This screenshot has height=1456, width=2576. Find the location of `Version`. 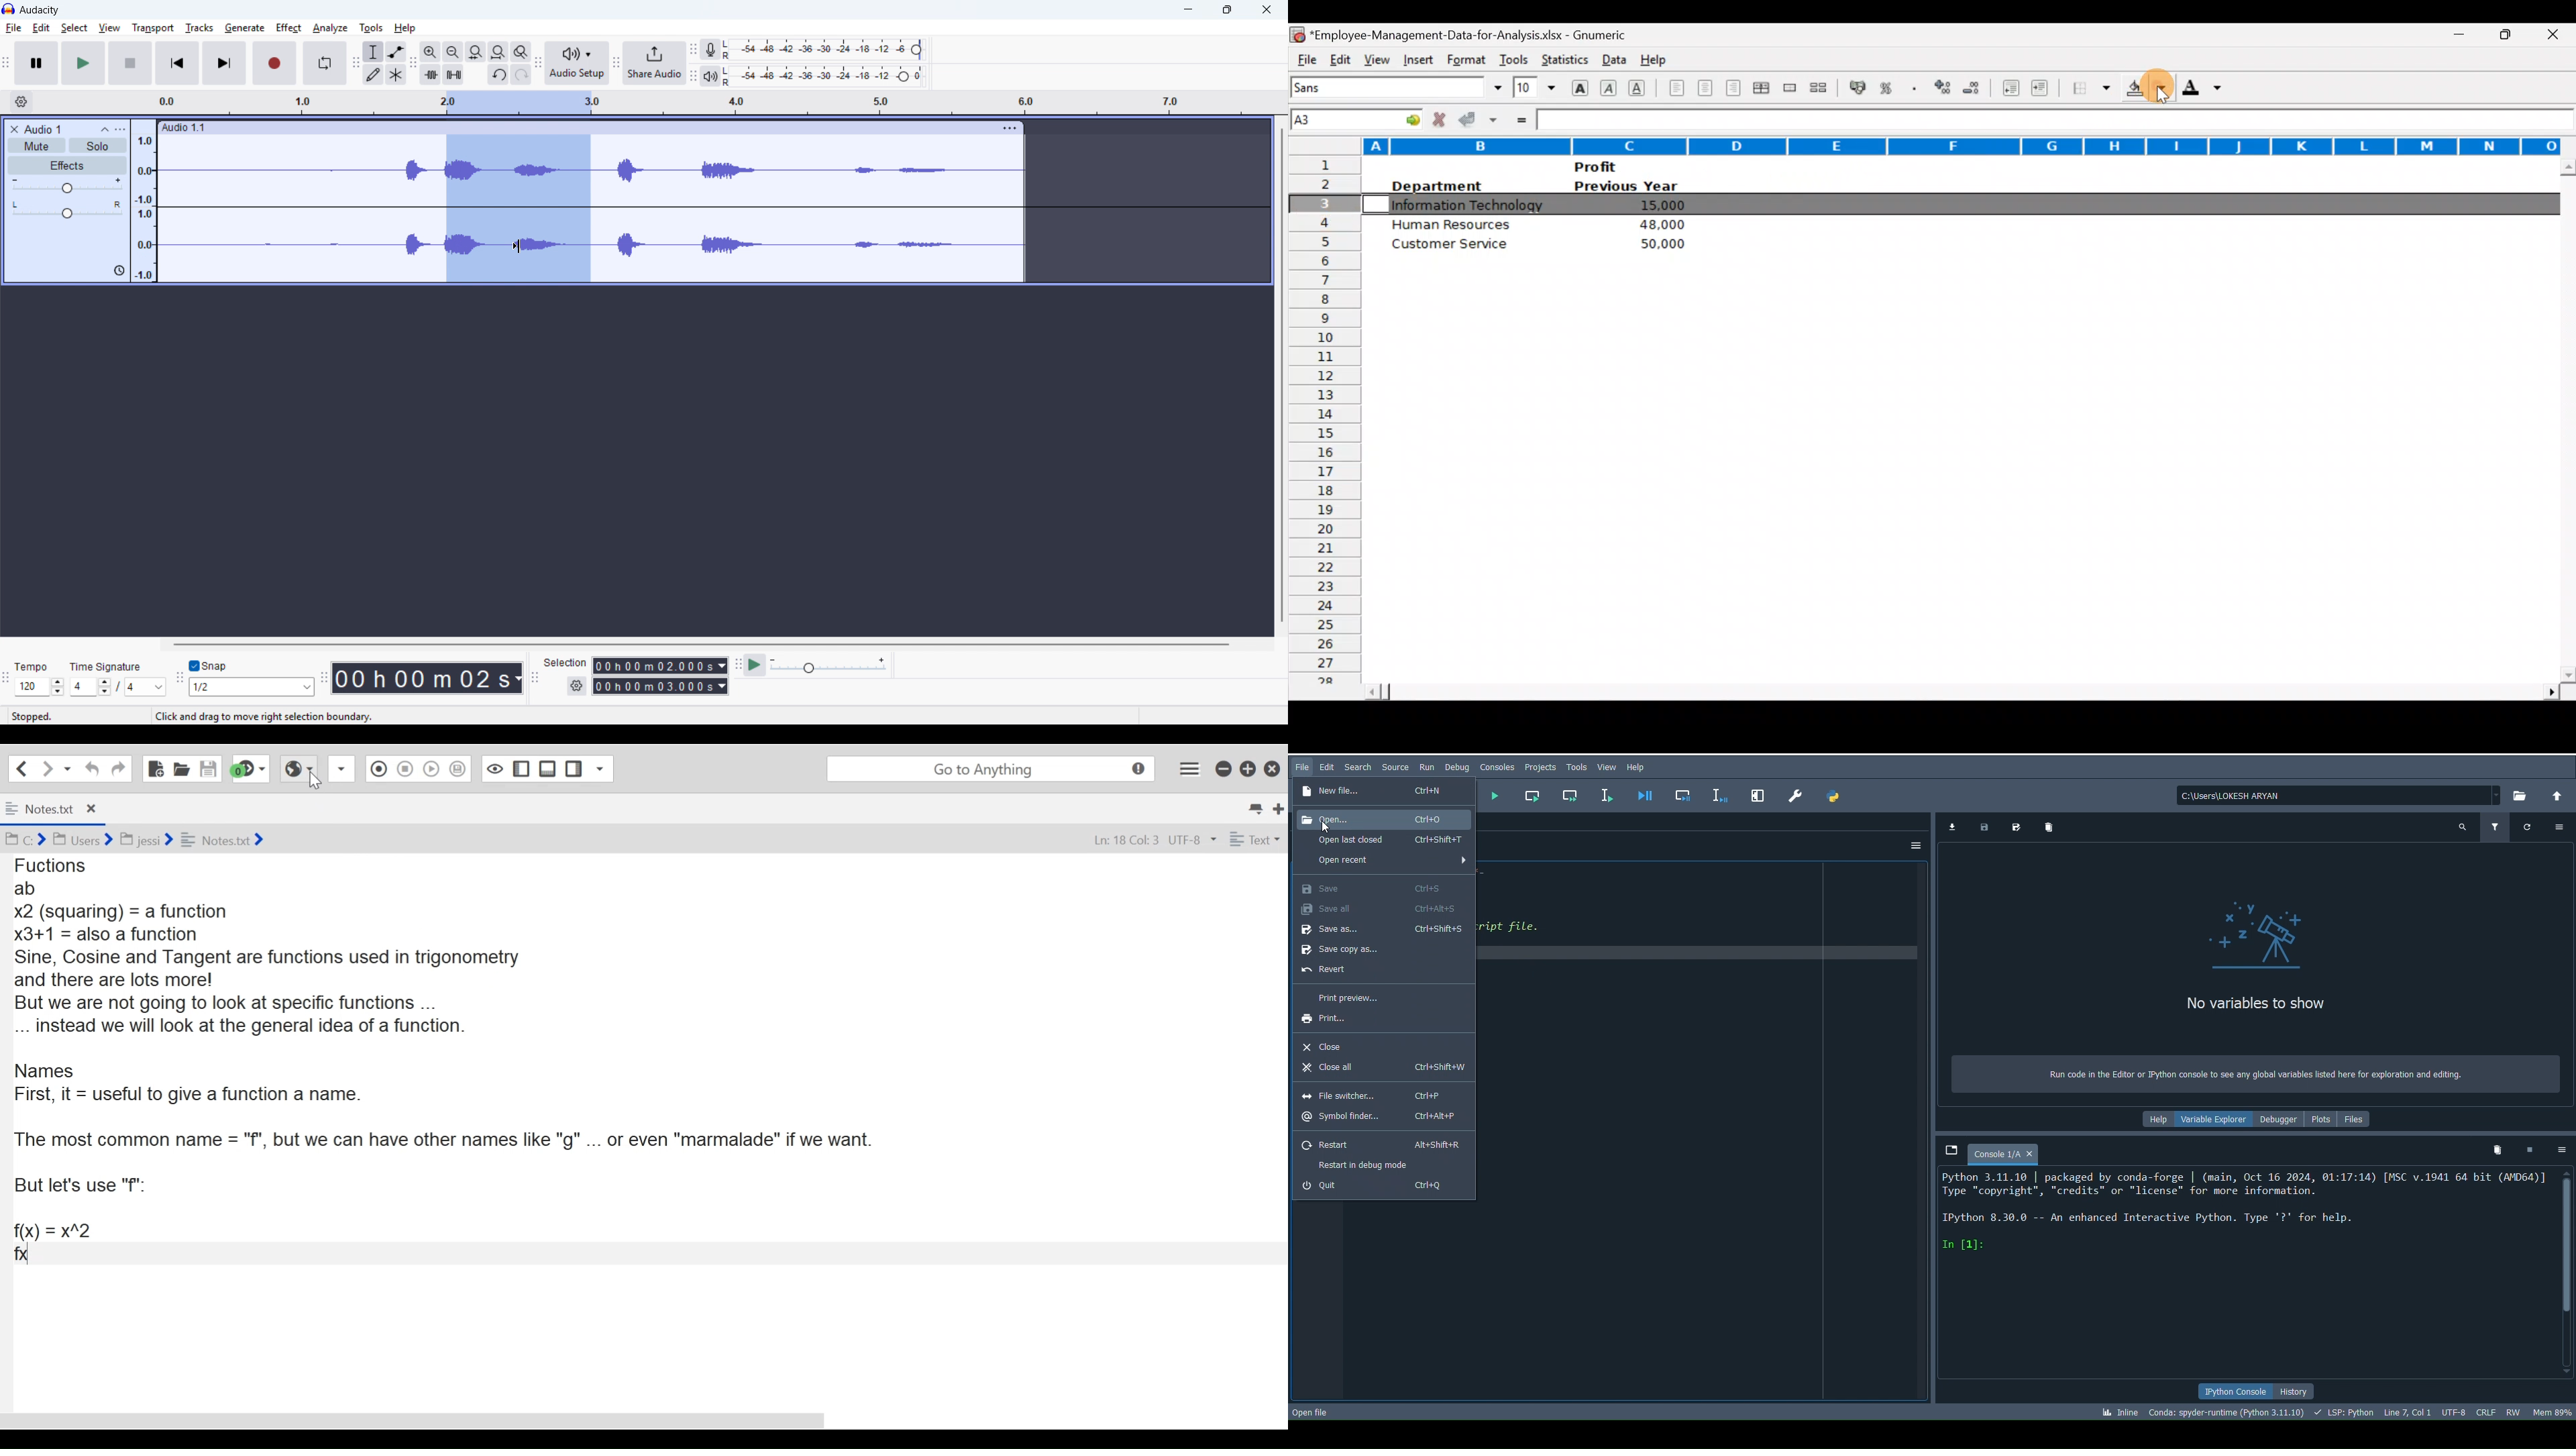

Version is located at coordinates (2227, 1414).